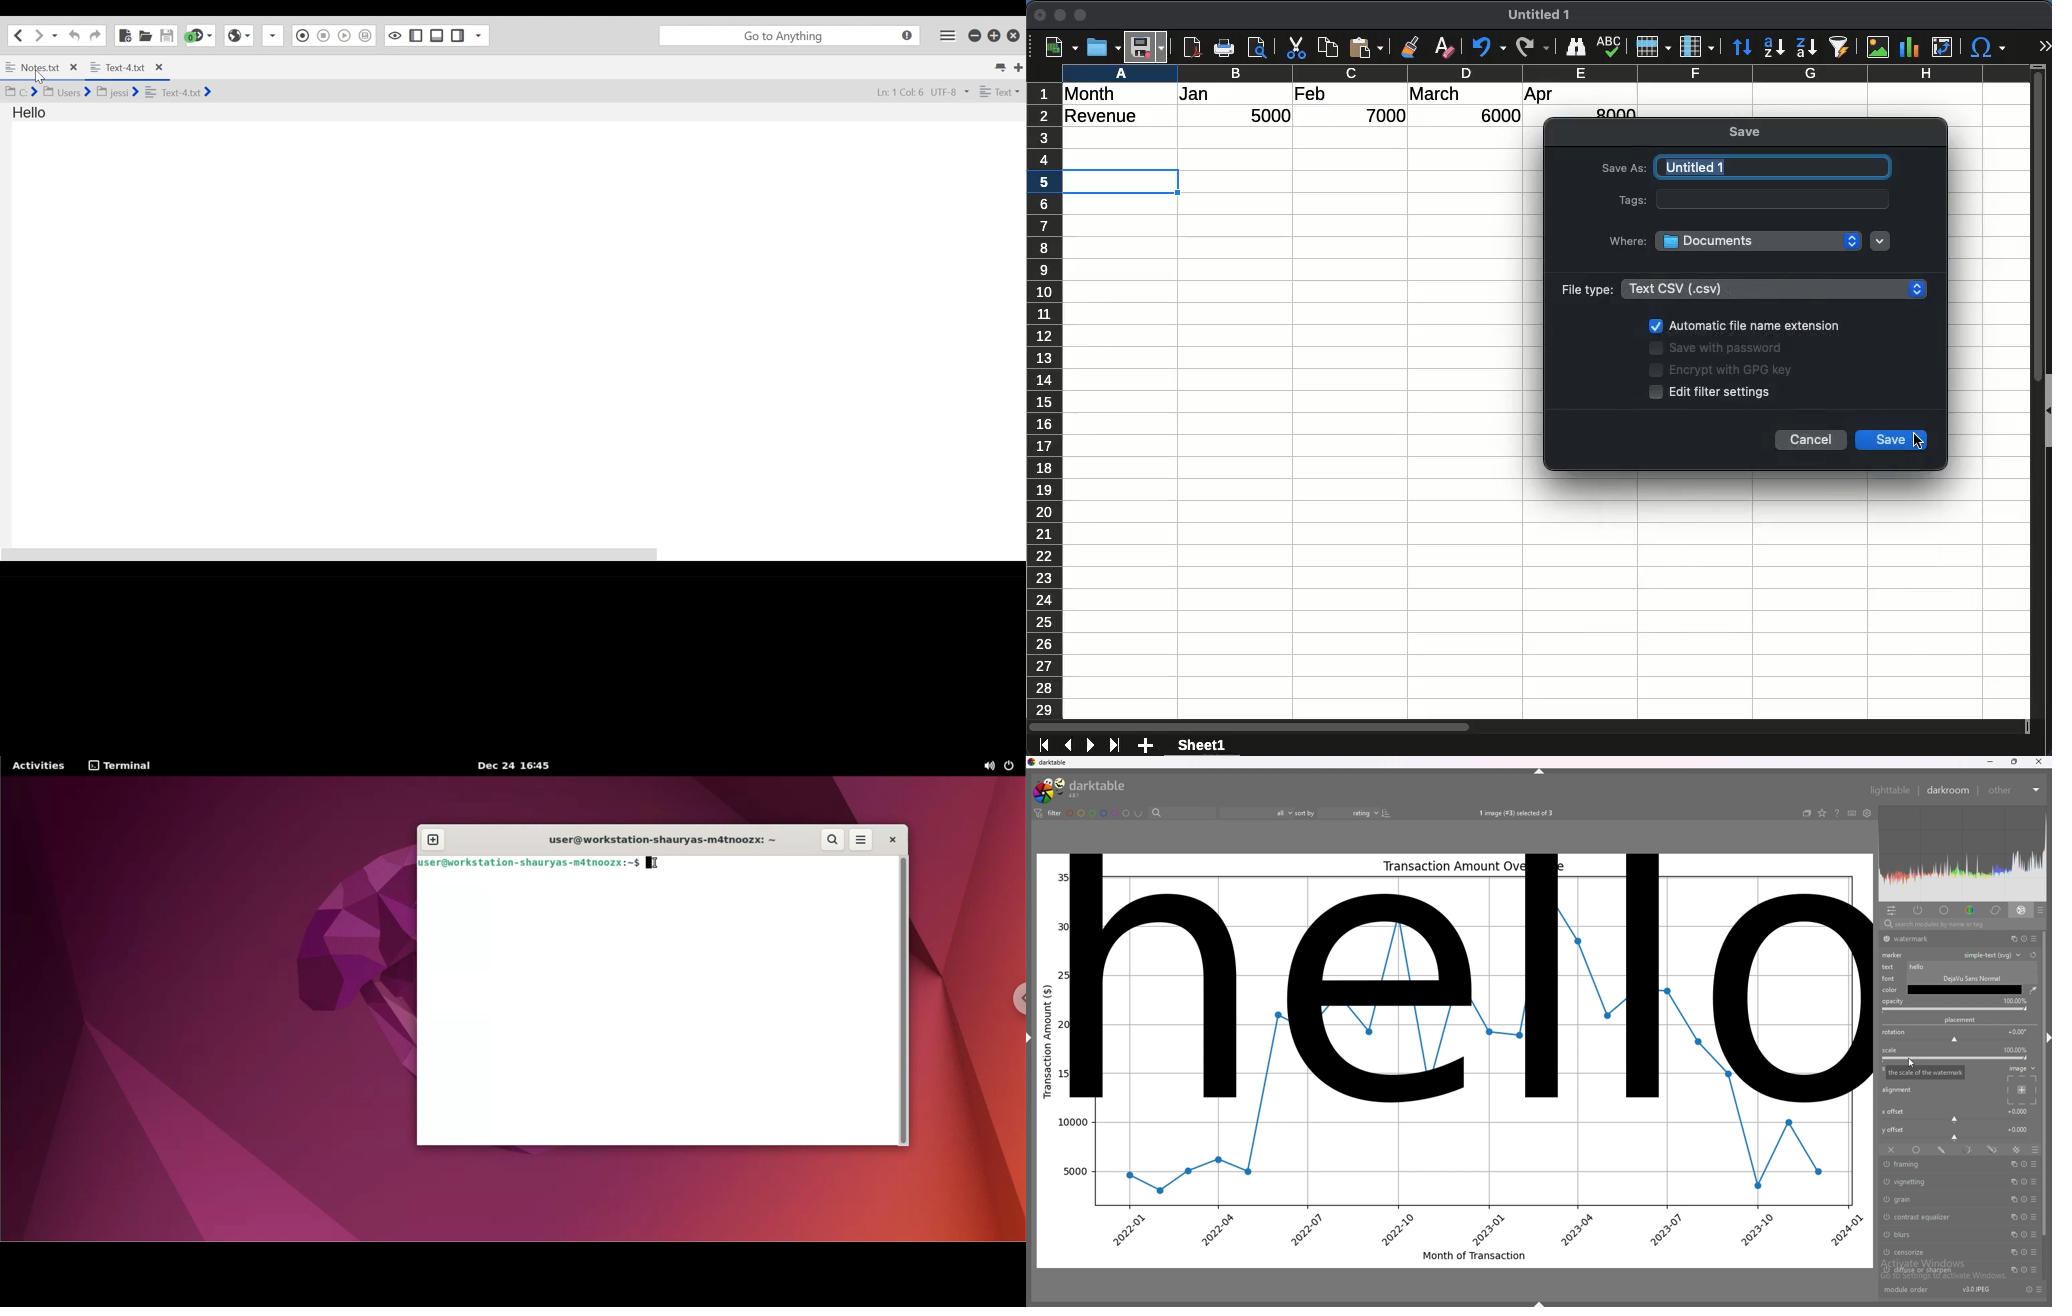 This screenshot has height=1316, width=2072. Describe the element at coordinates (2022, 1218) in the screenshot. I see `reset` at that location.